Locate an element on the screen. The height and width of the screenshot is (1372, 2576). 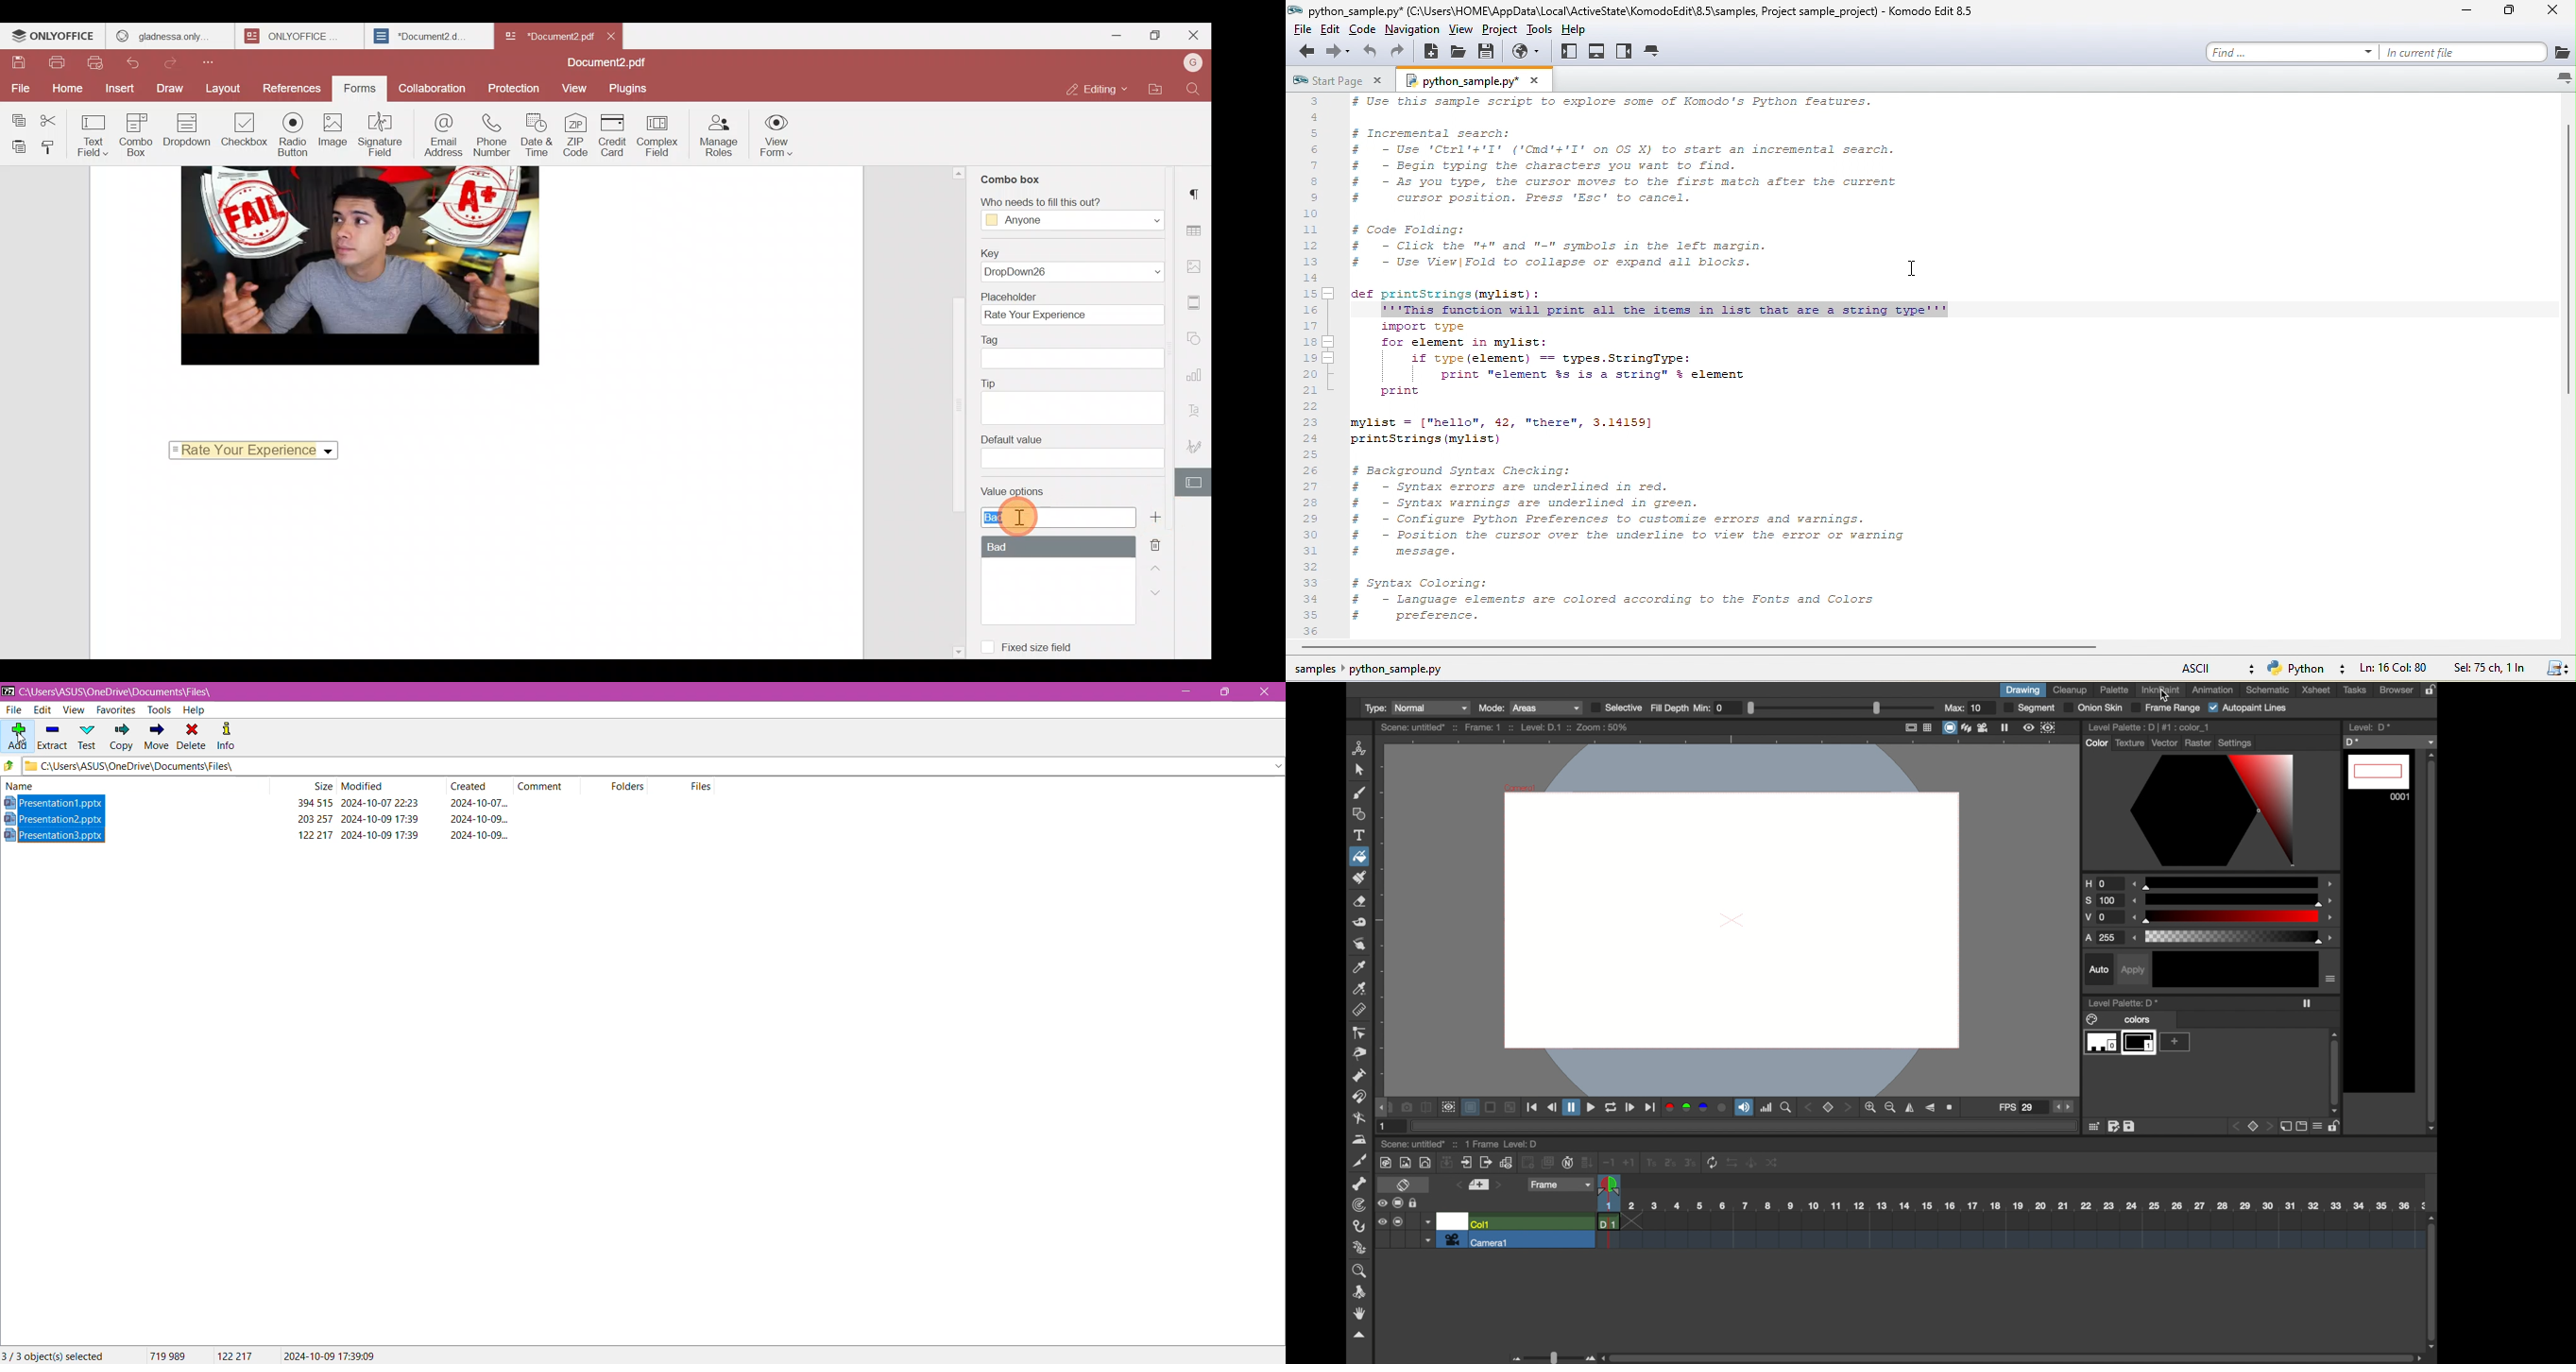
sel 75 ch 1 ln is located at coordinates (2488, 669).